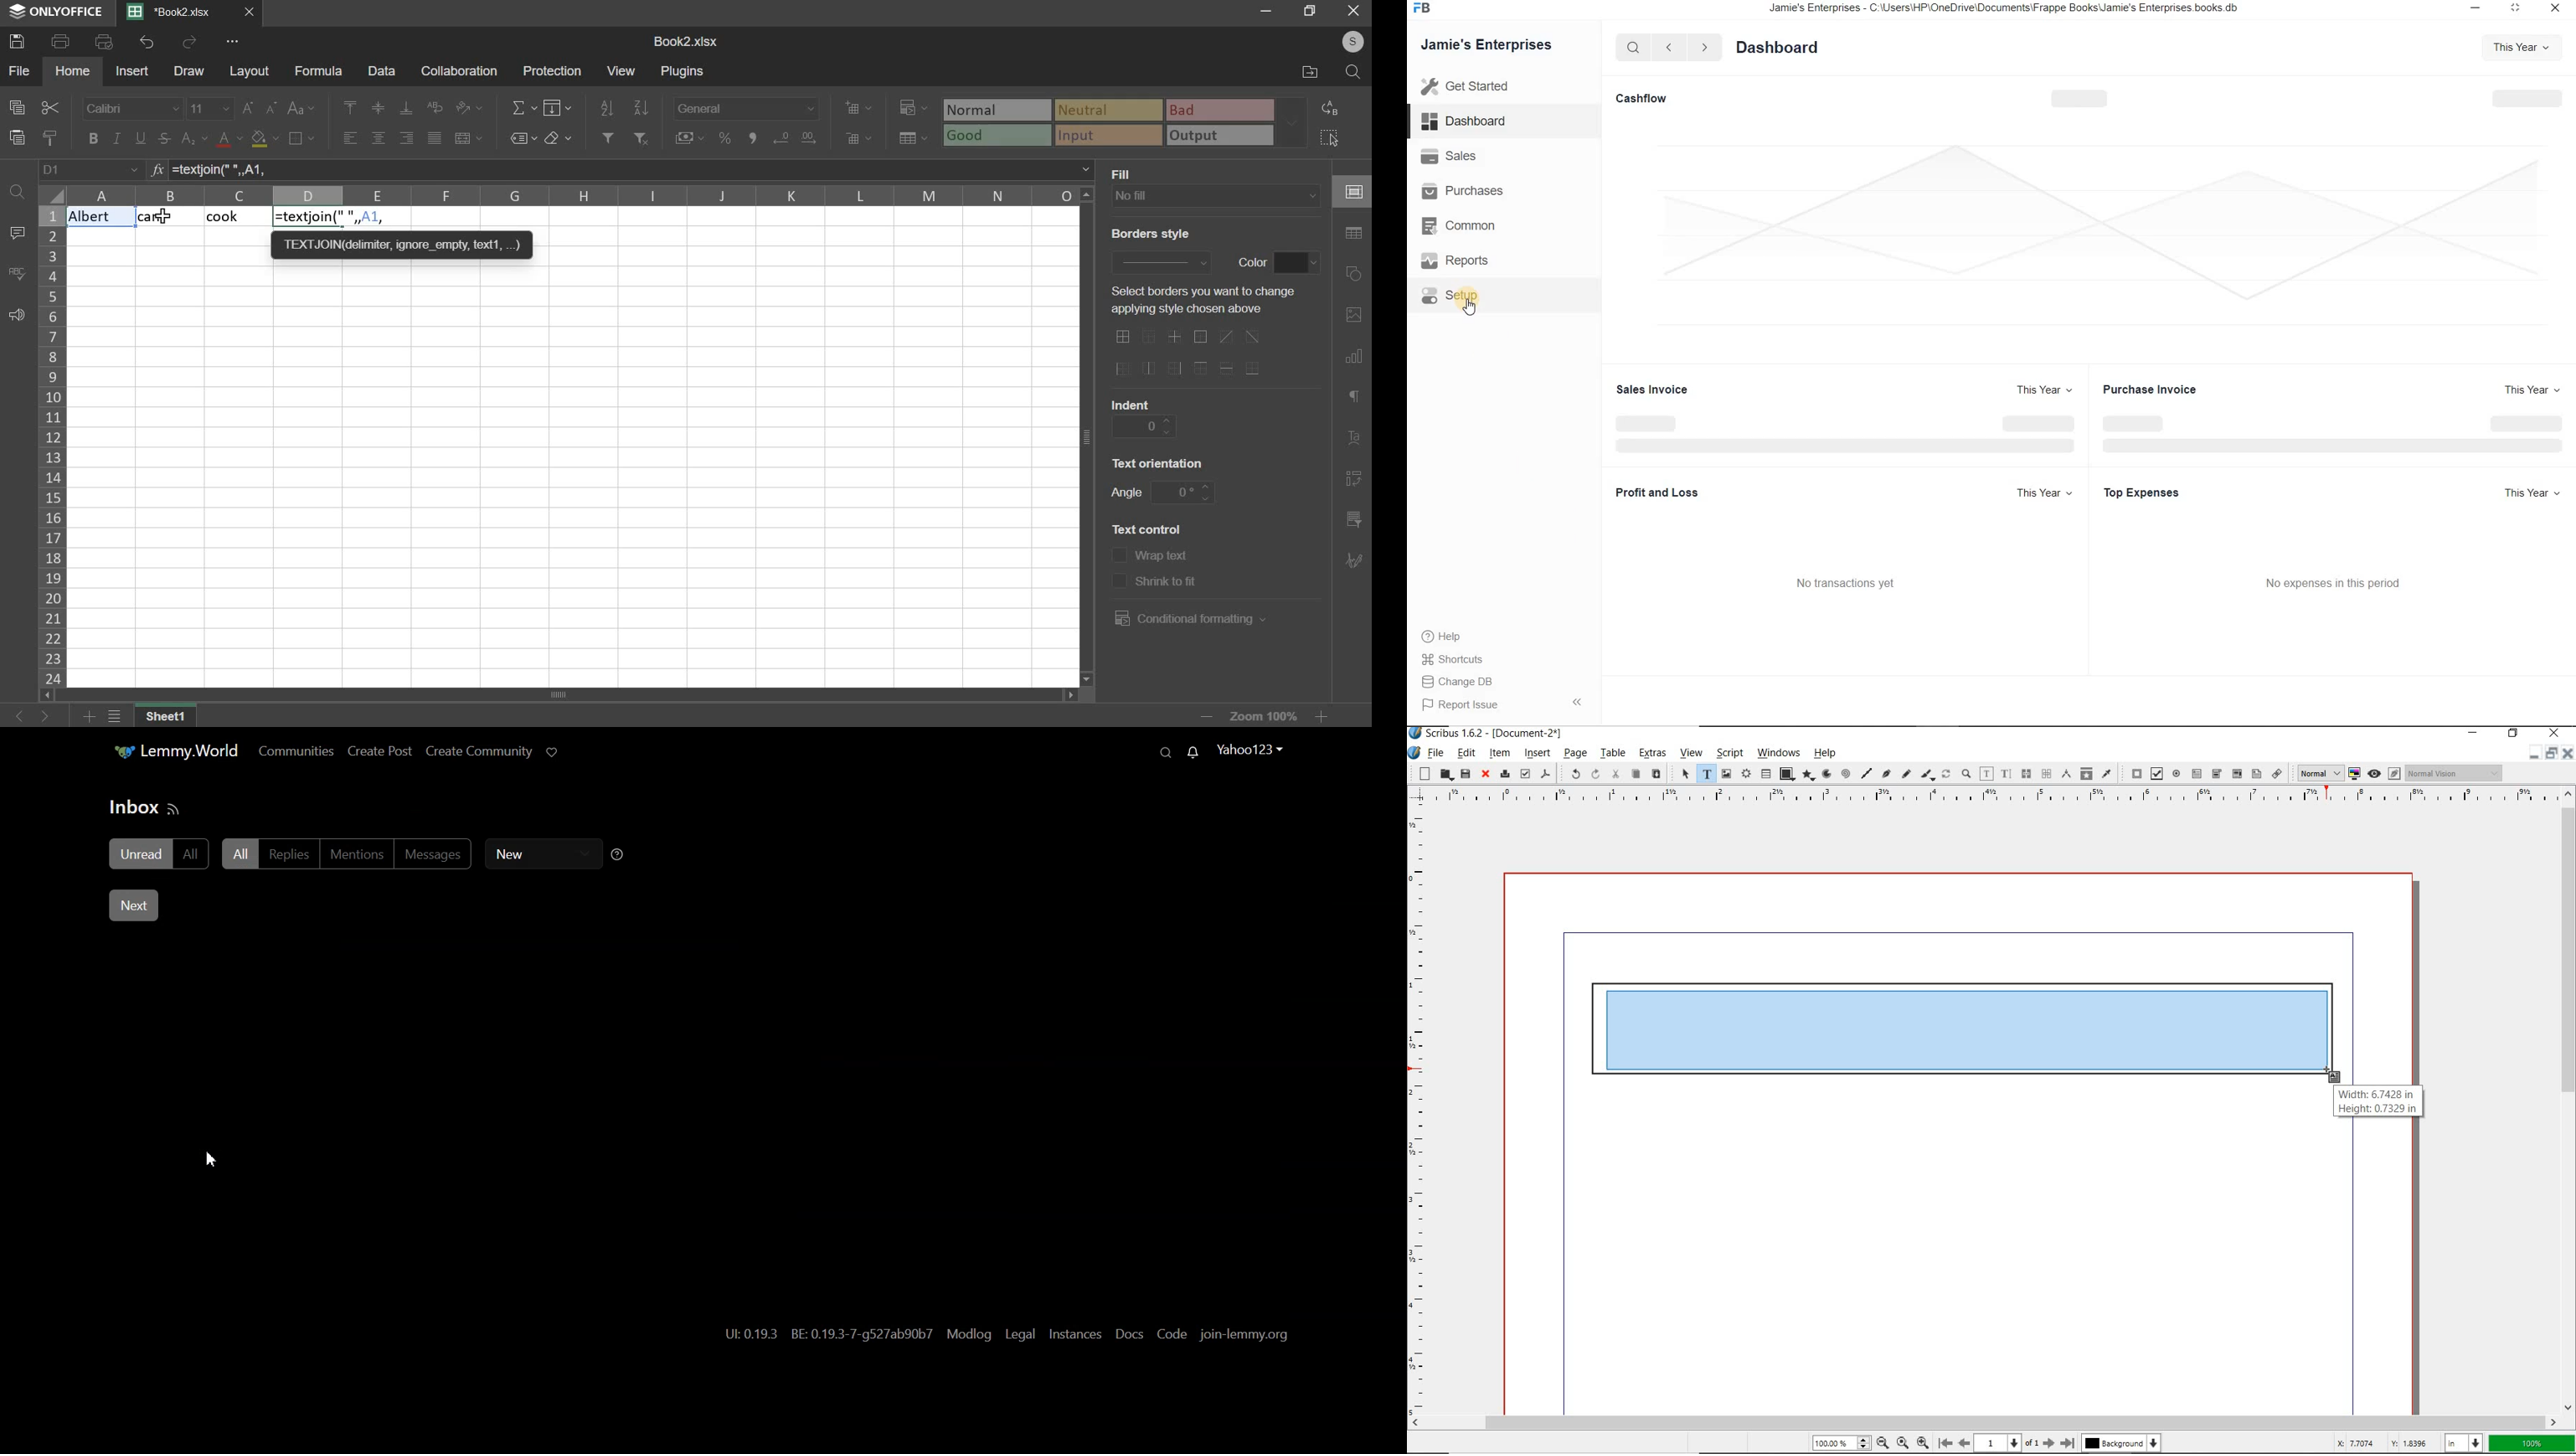  What do you see at coordinates (1986, 797) in the screenshot?
I see `ruler` at bounding box center [1986, 797].